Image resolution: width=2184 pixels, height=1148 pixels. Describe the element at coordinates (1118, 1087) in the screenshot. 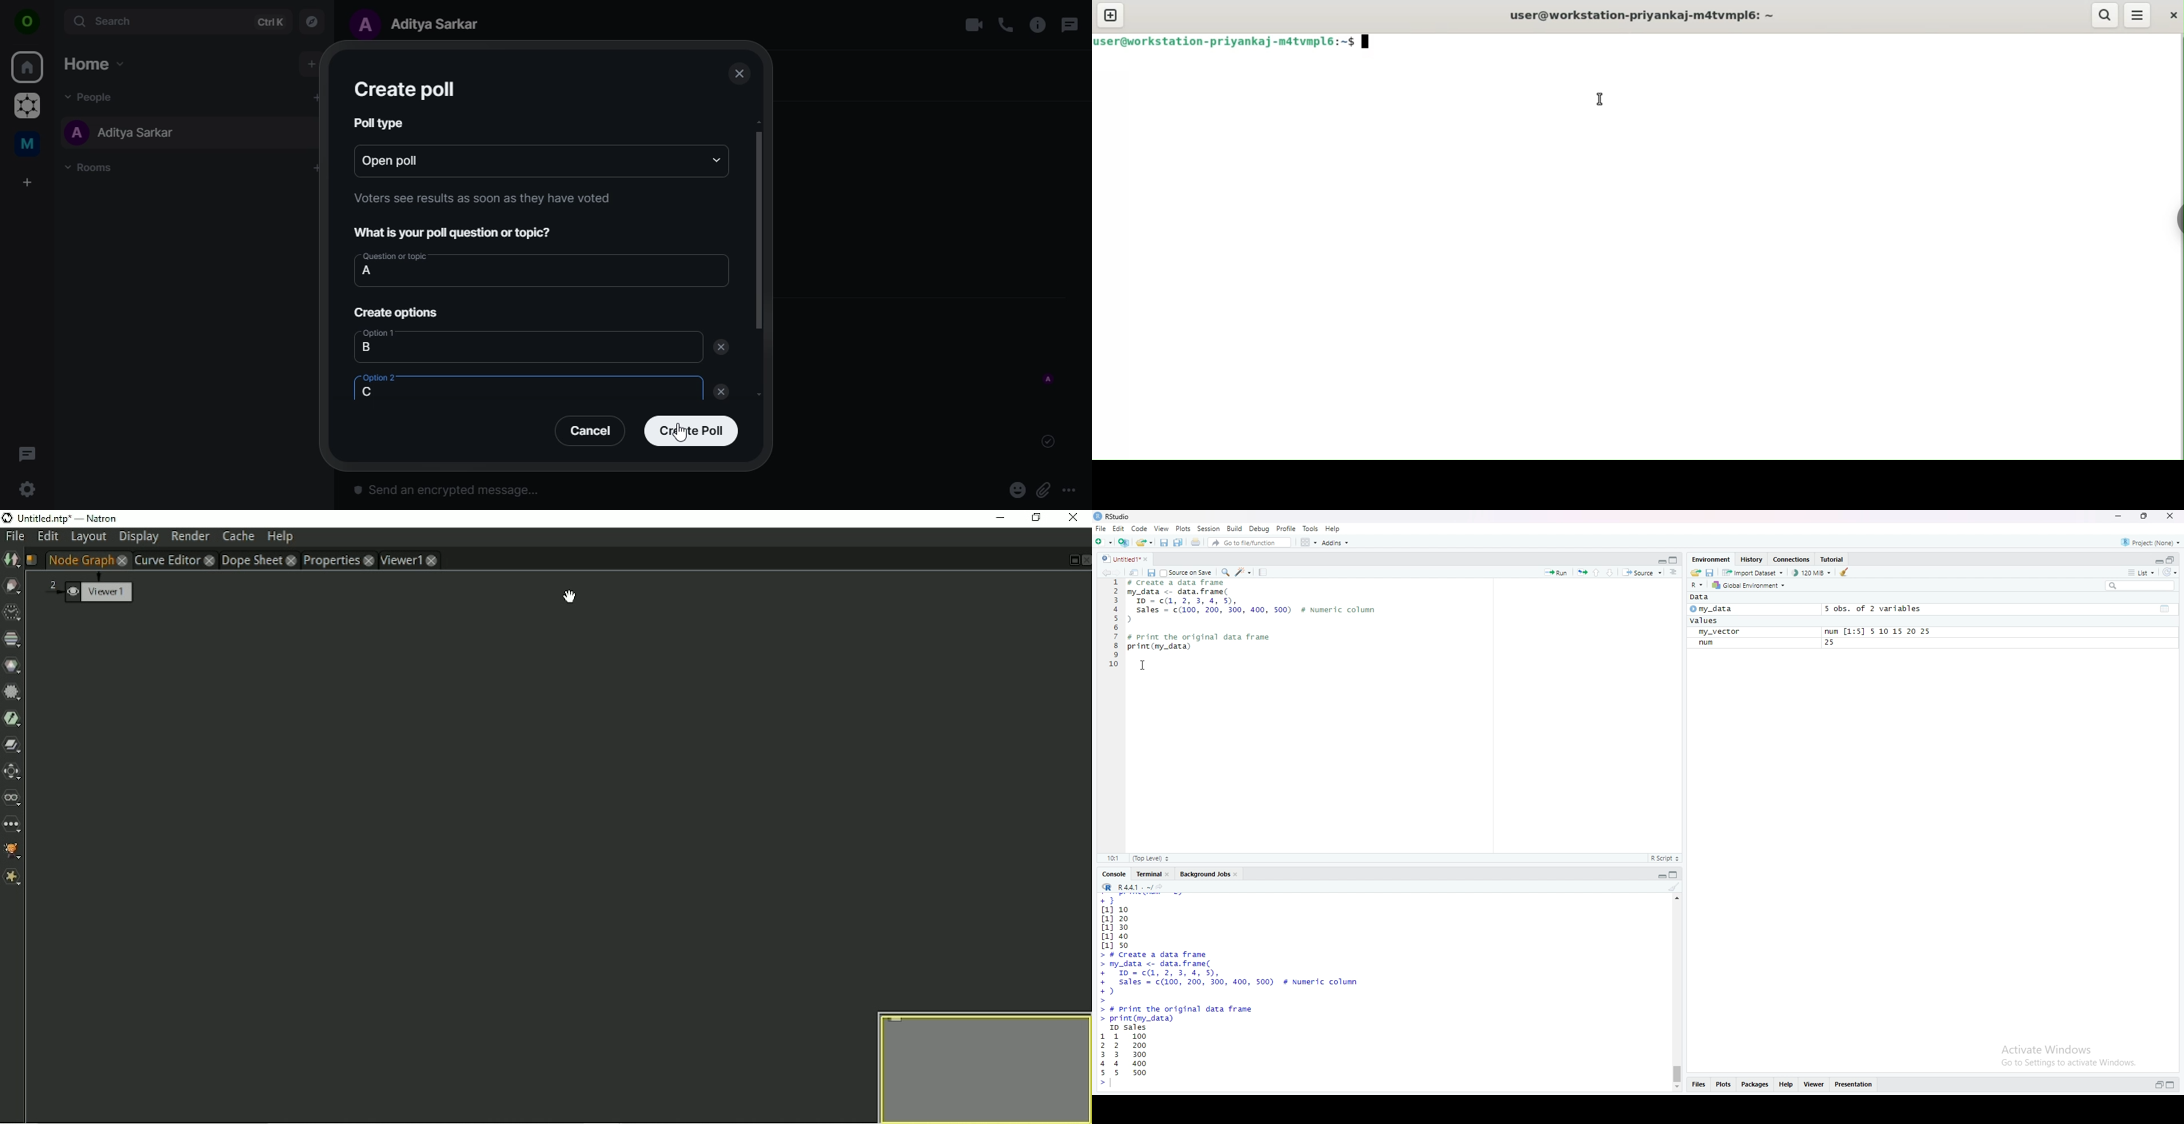

I see `typing cursor` at that location.